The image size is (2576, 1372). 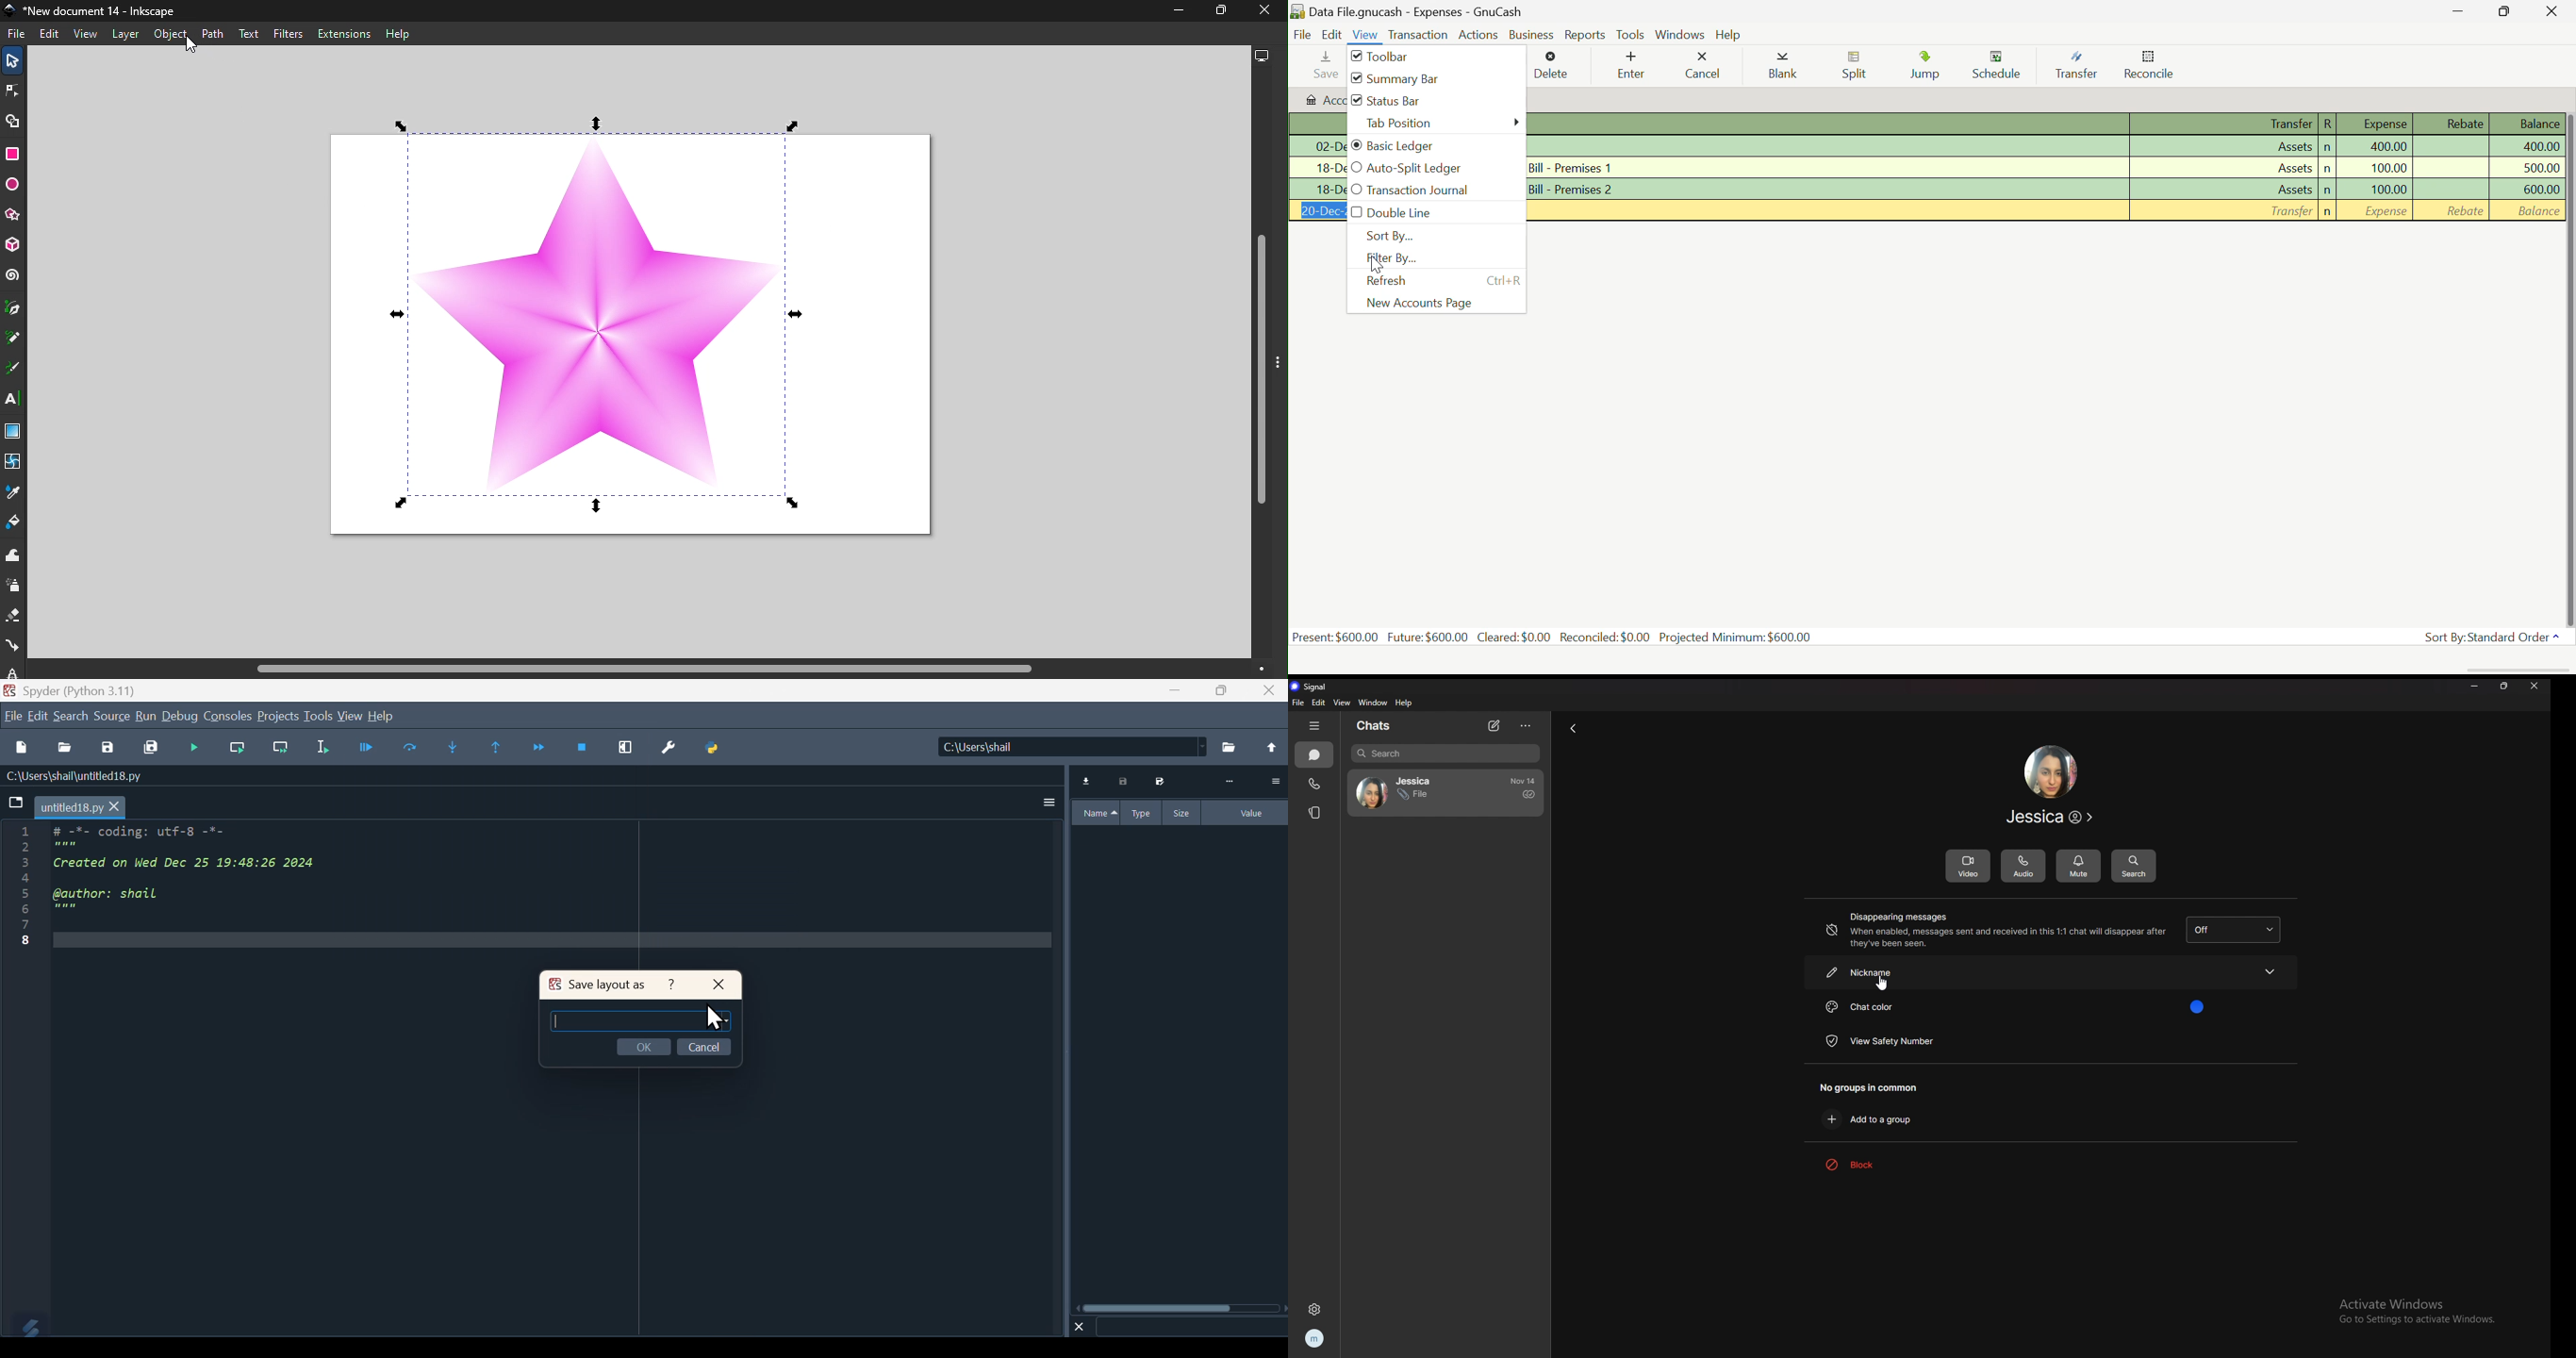 What do you see at coordinates (1876, 1086) in the screenshot?
I see `no groups in common` at bounding box center [1876, 1086].